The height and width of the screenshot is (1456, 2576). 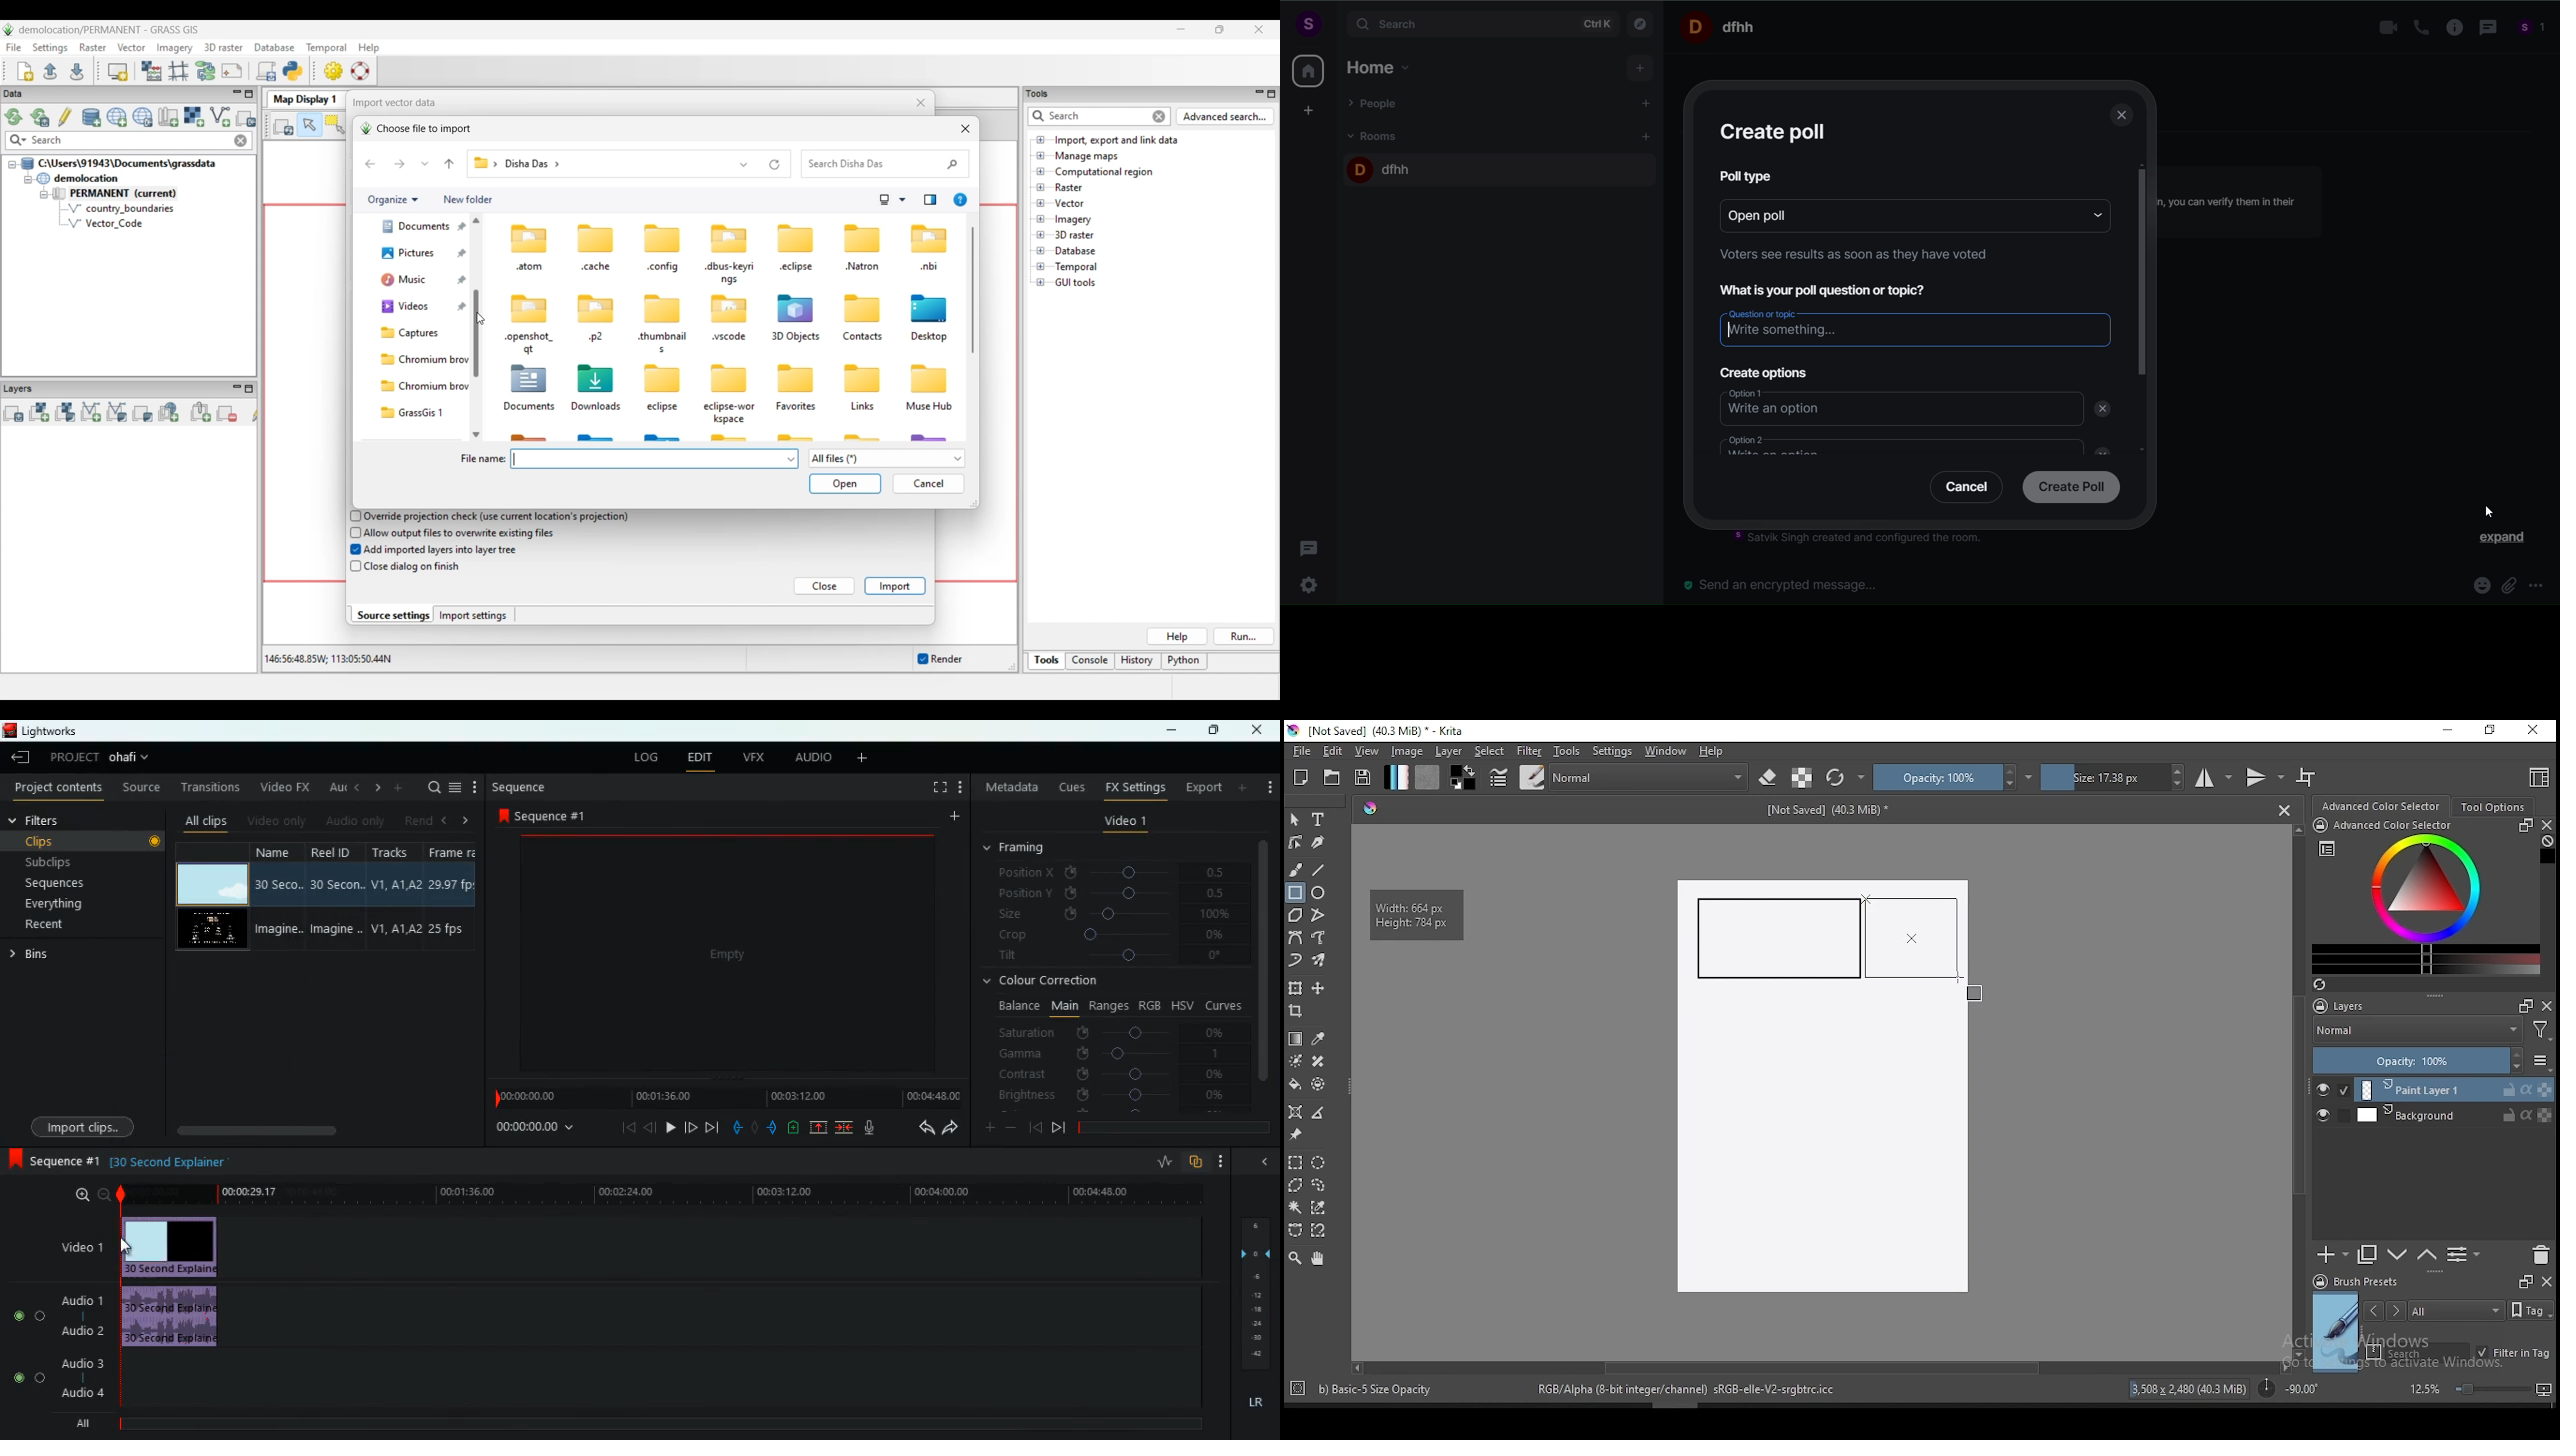 What do you see at coordinates (2422, 896) in the screenshot?
I see `advanced color selector` at bounding box center [2422, 896].